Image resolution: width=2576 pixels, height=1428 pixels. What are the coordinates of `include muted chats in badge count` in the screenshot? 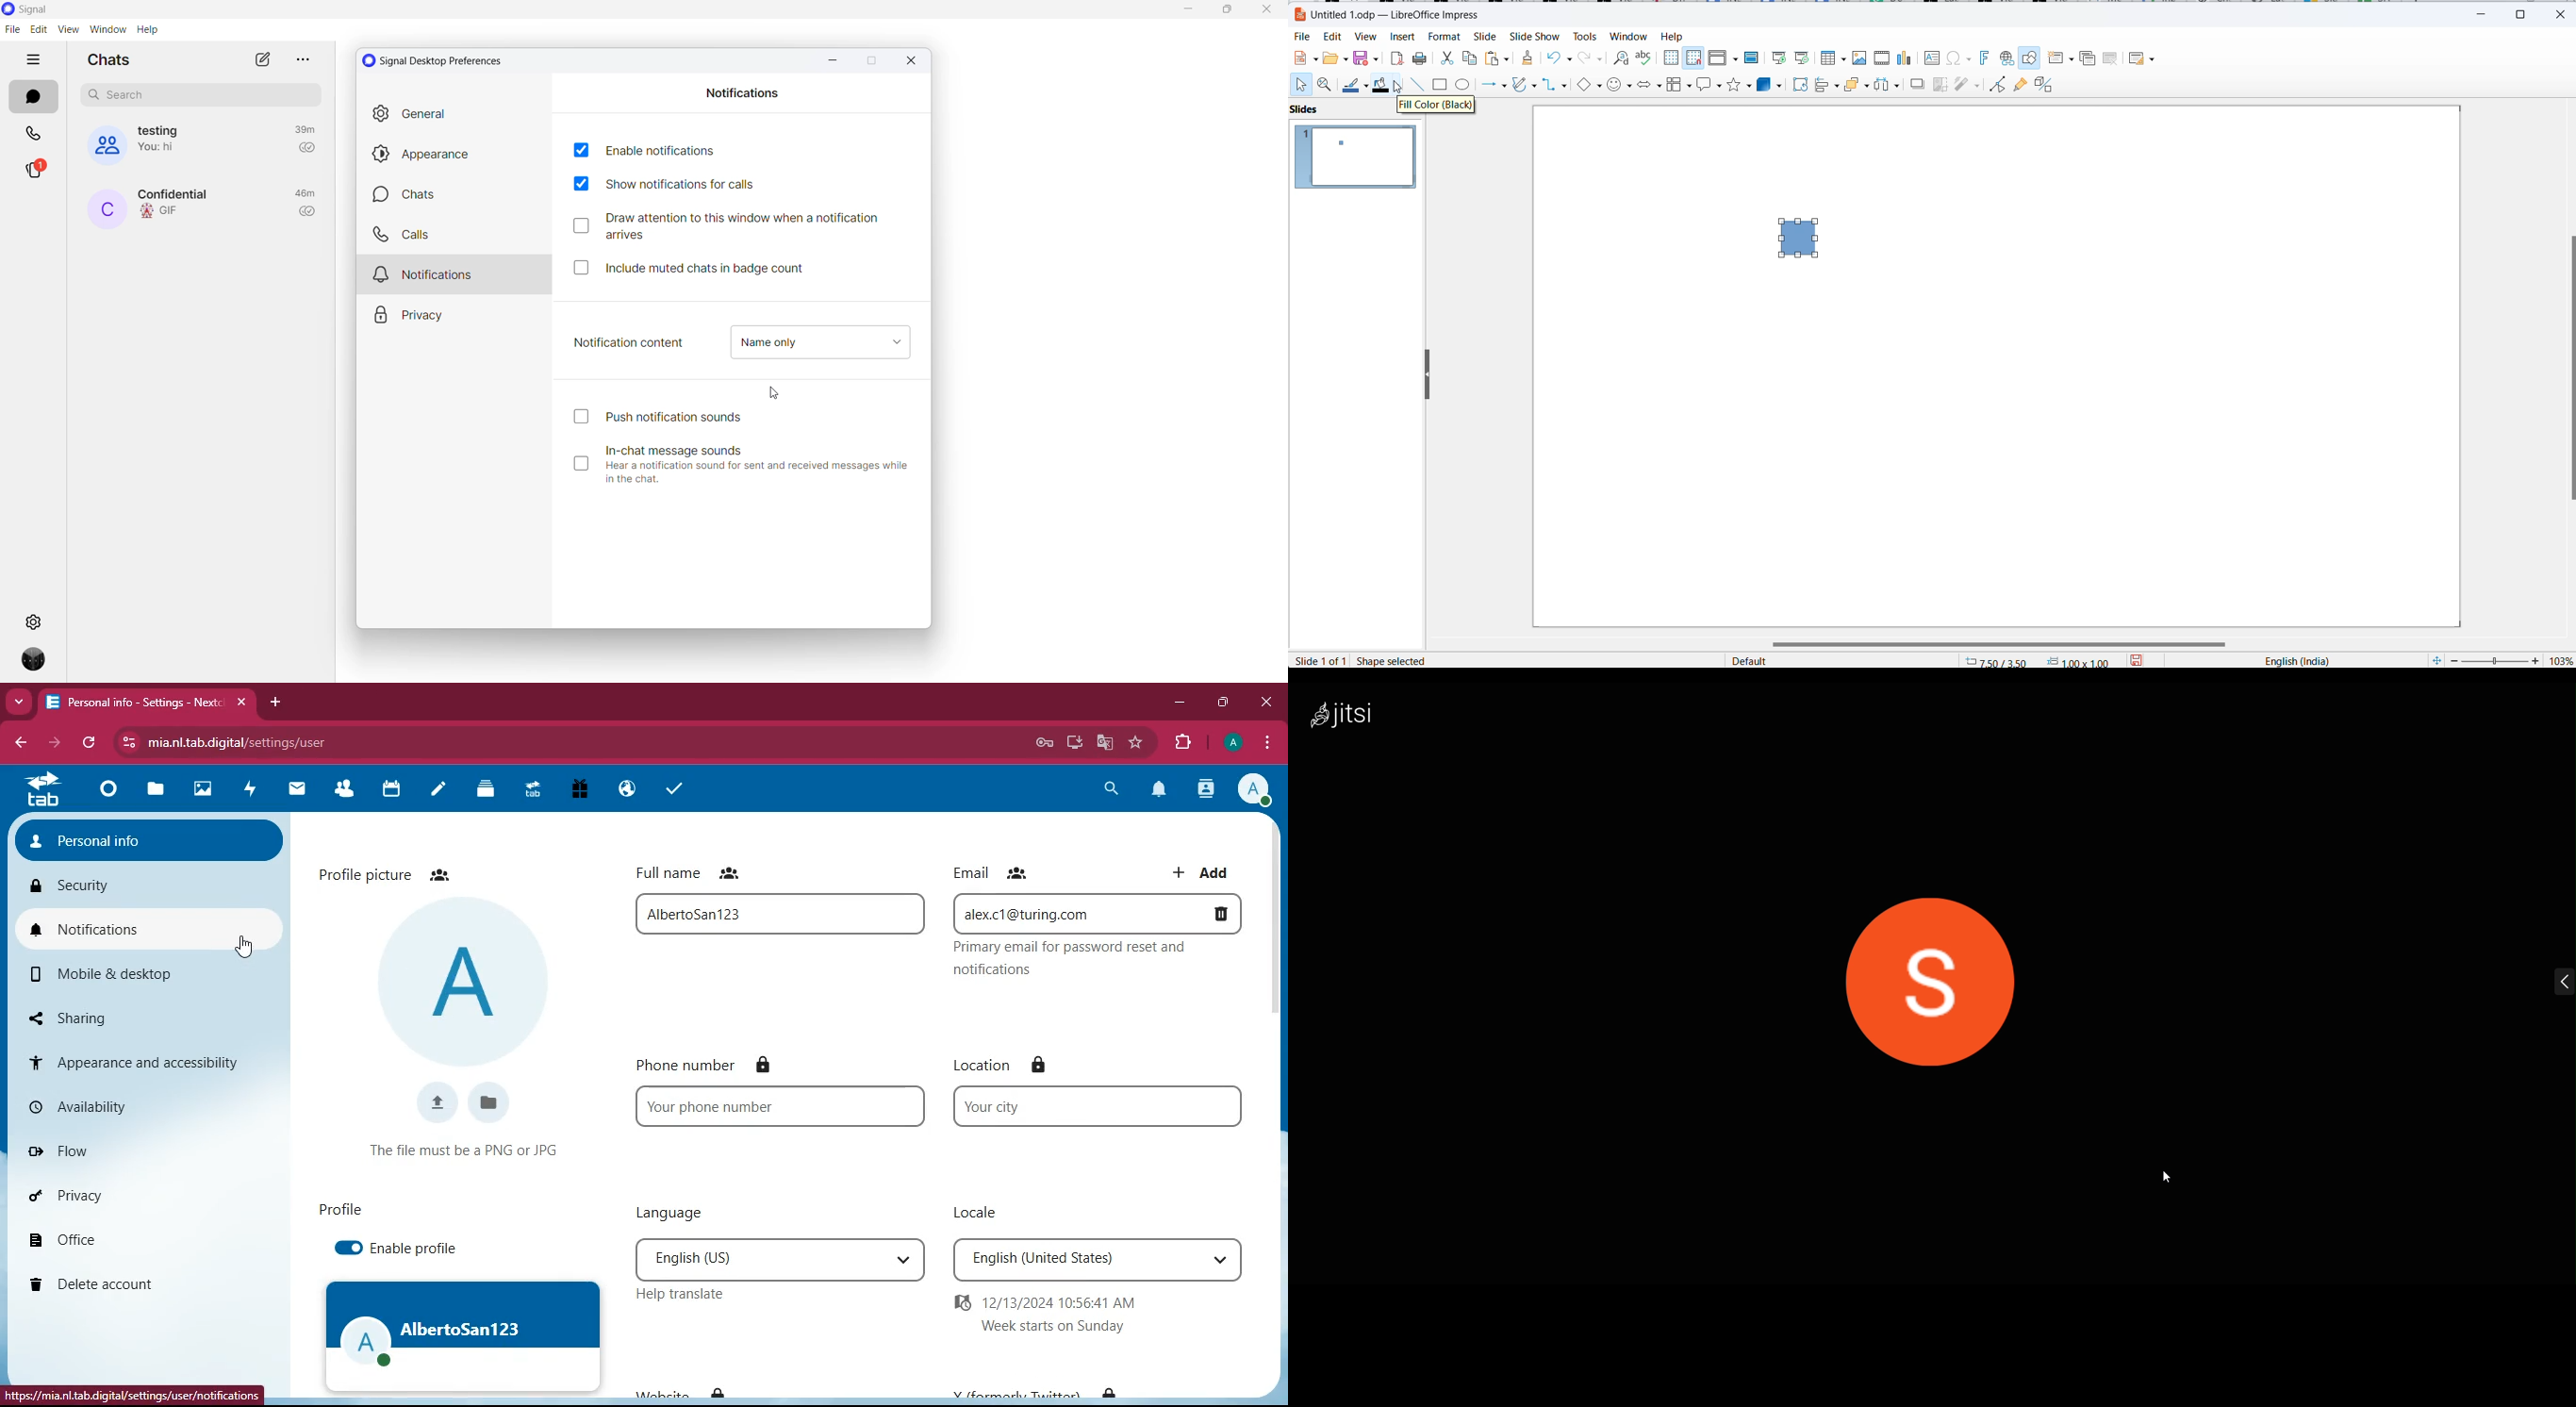 It's located at (698, 266).